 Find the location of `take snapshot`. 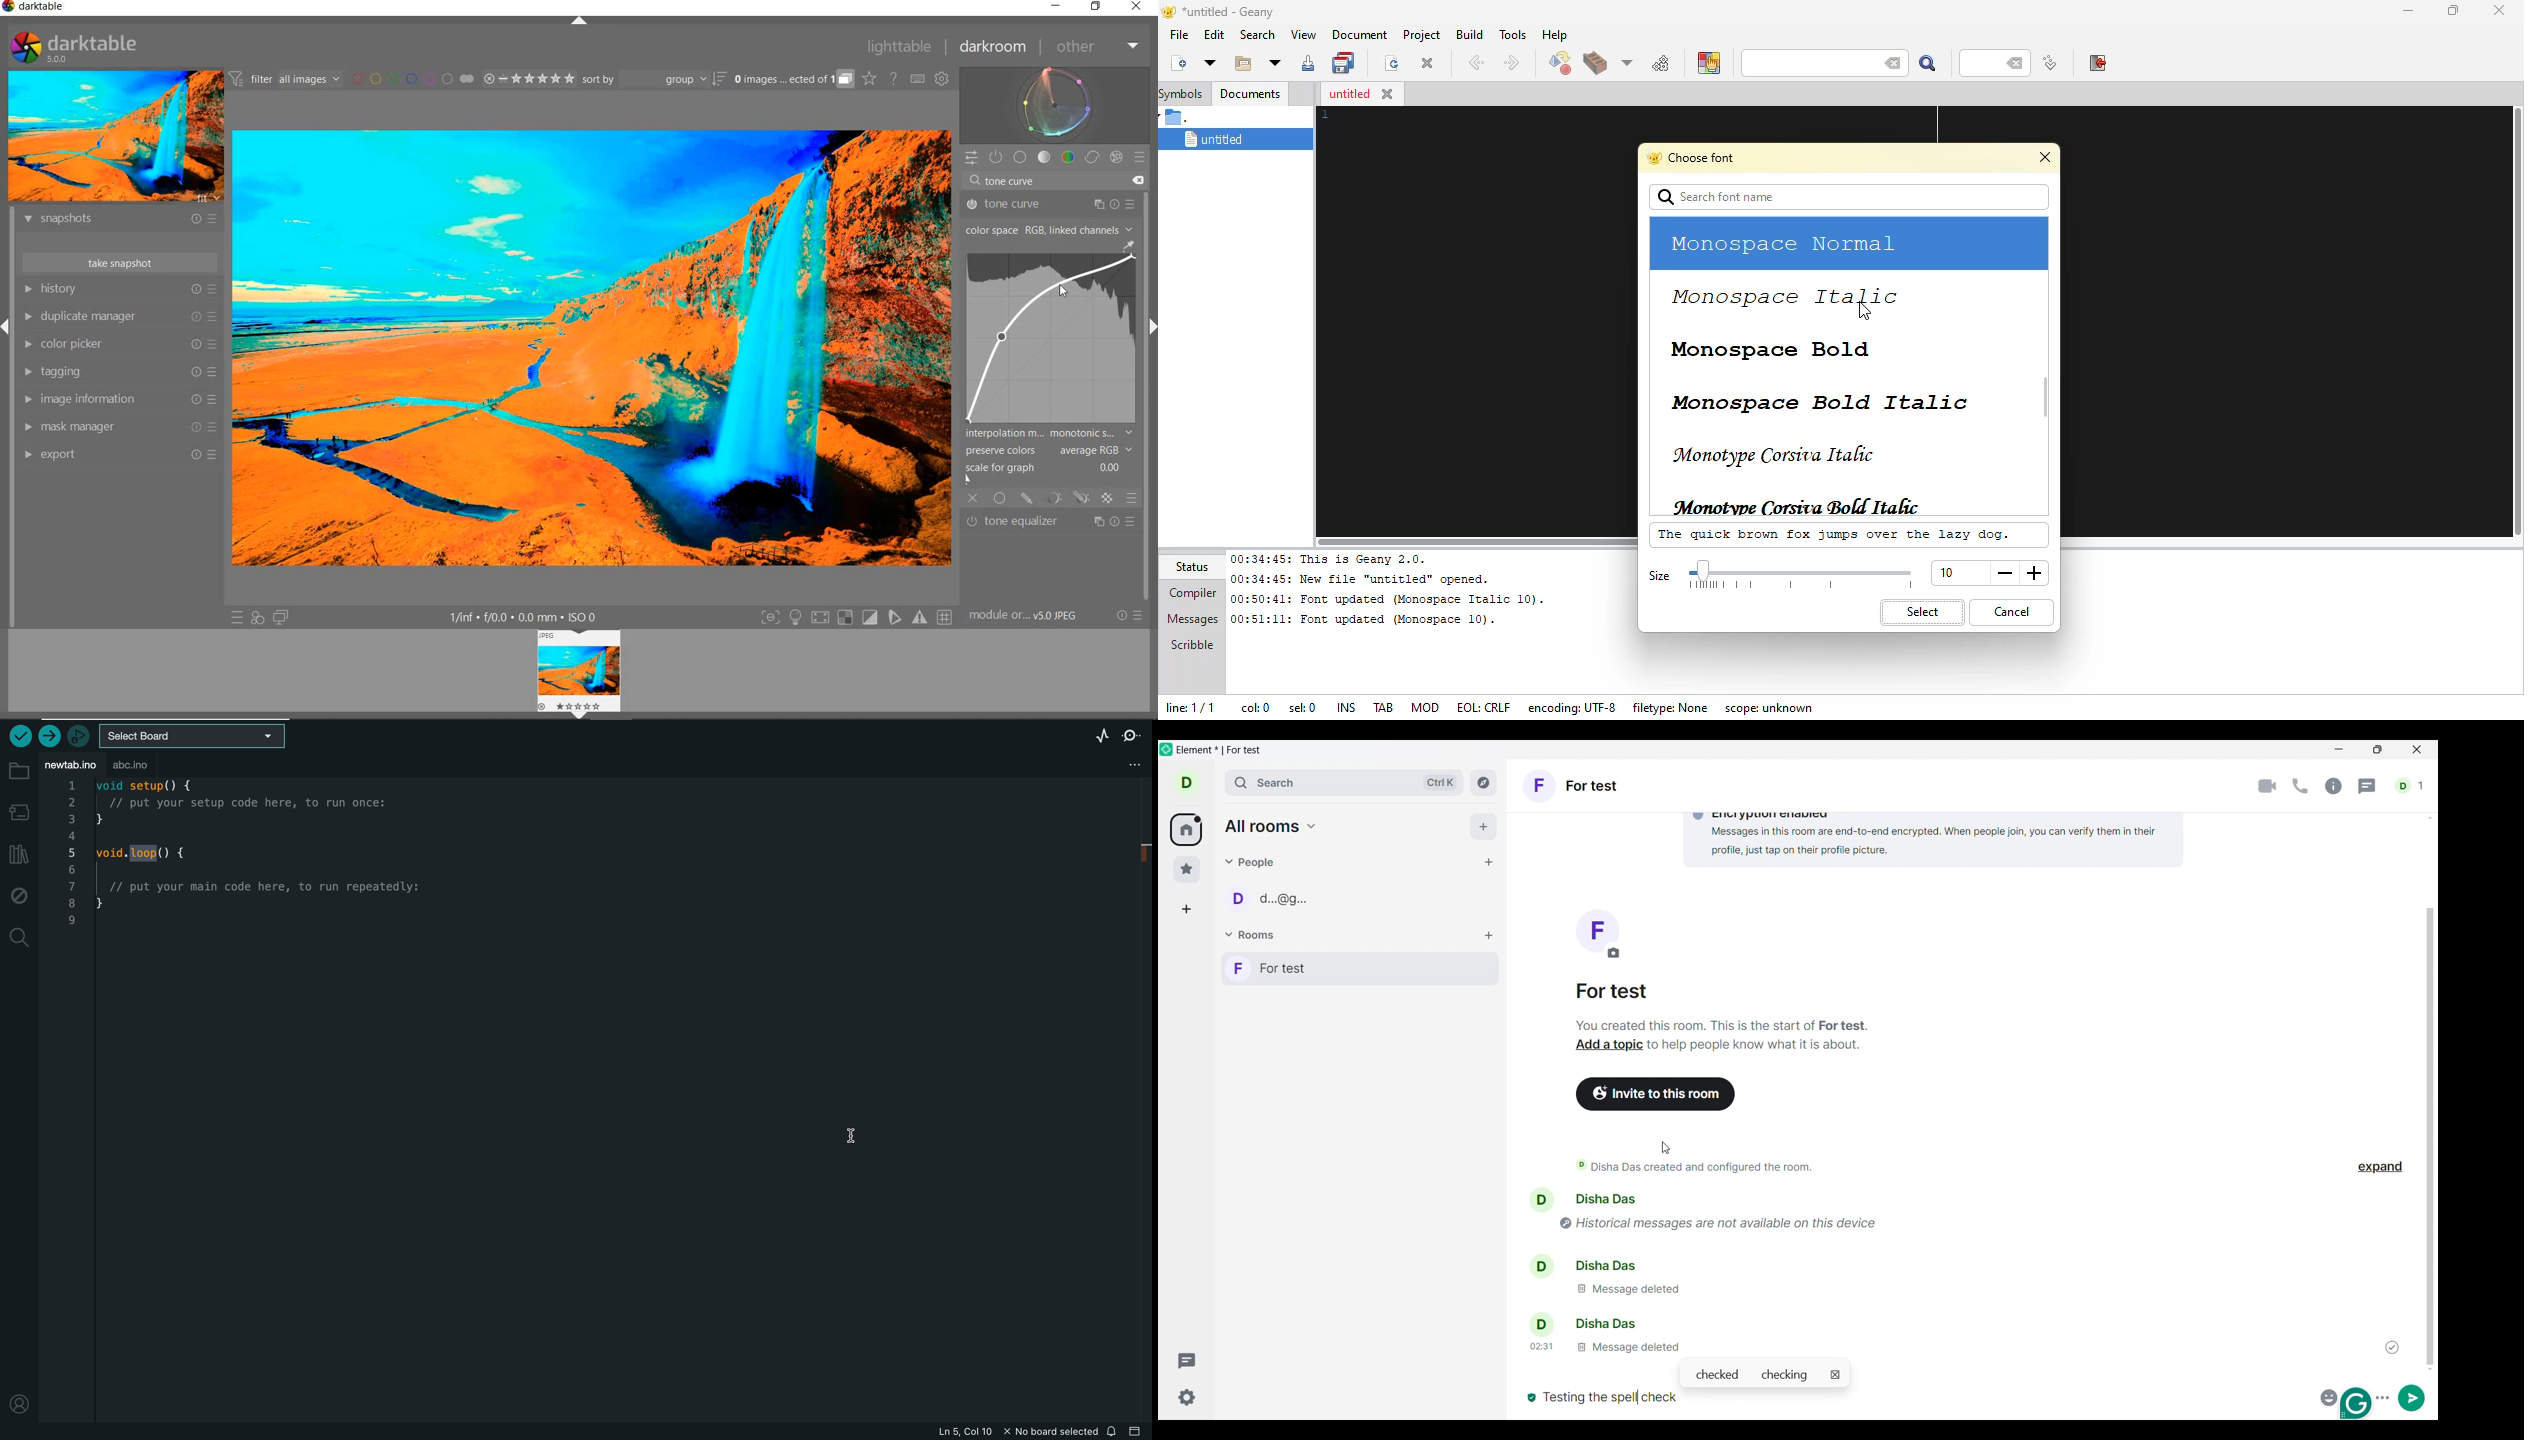

take snapshot is located at coordinates (119, 261).